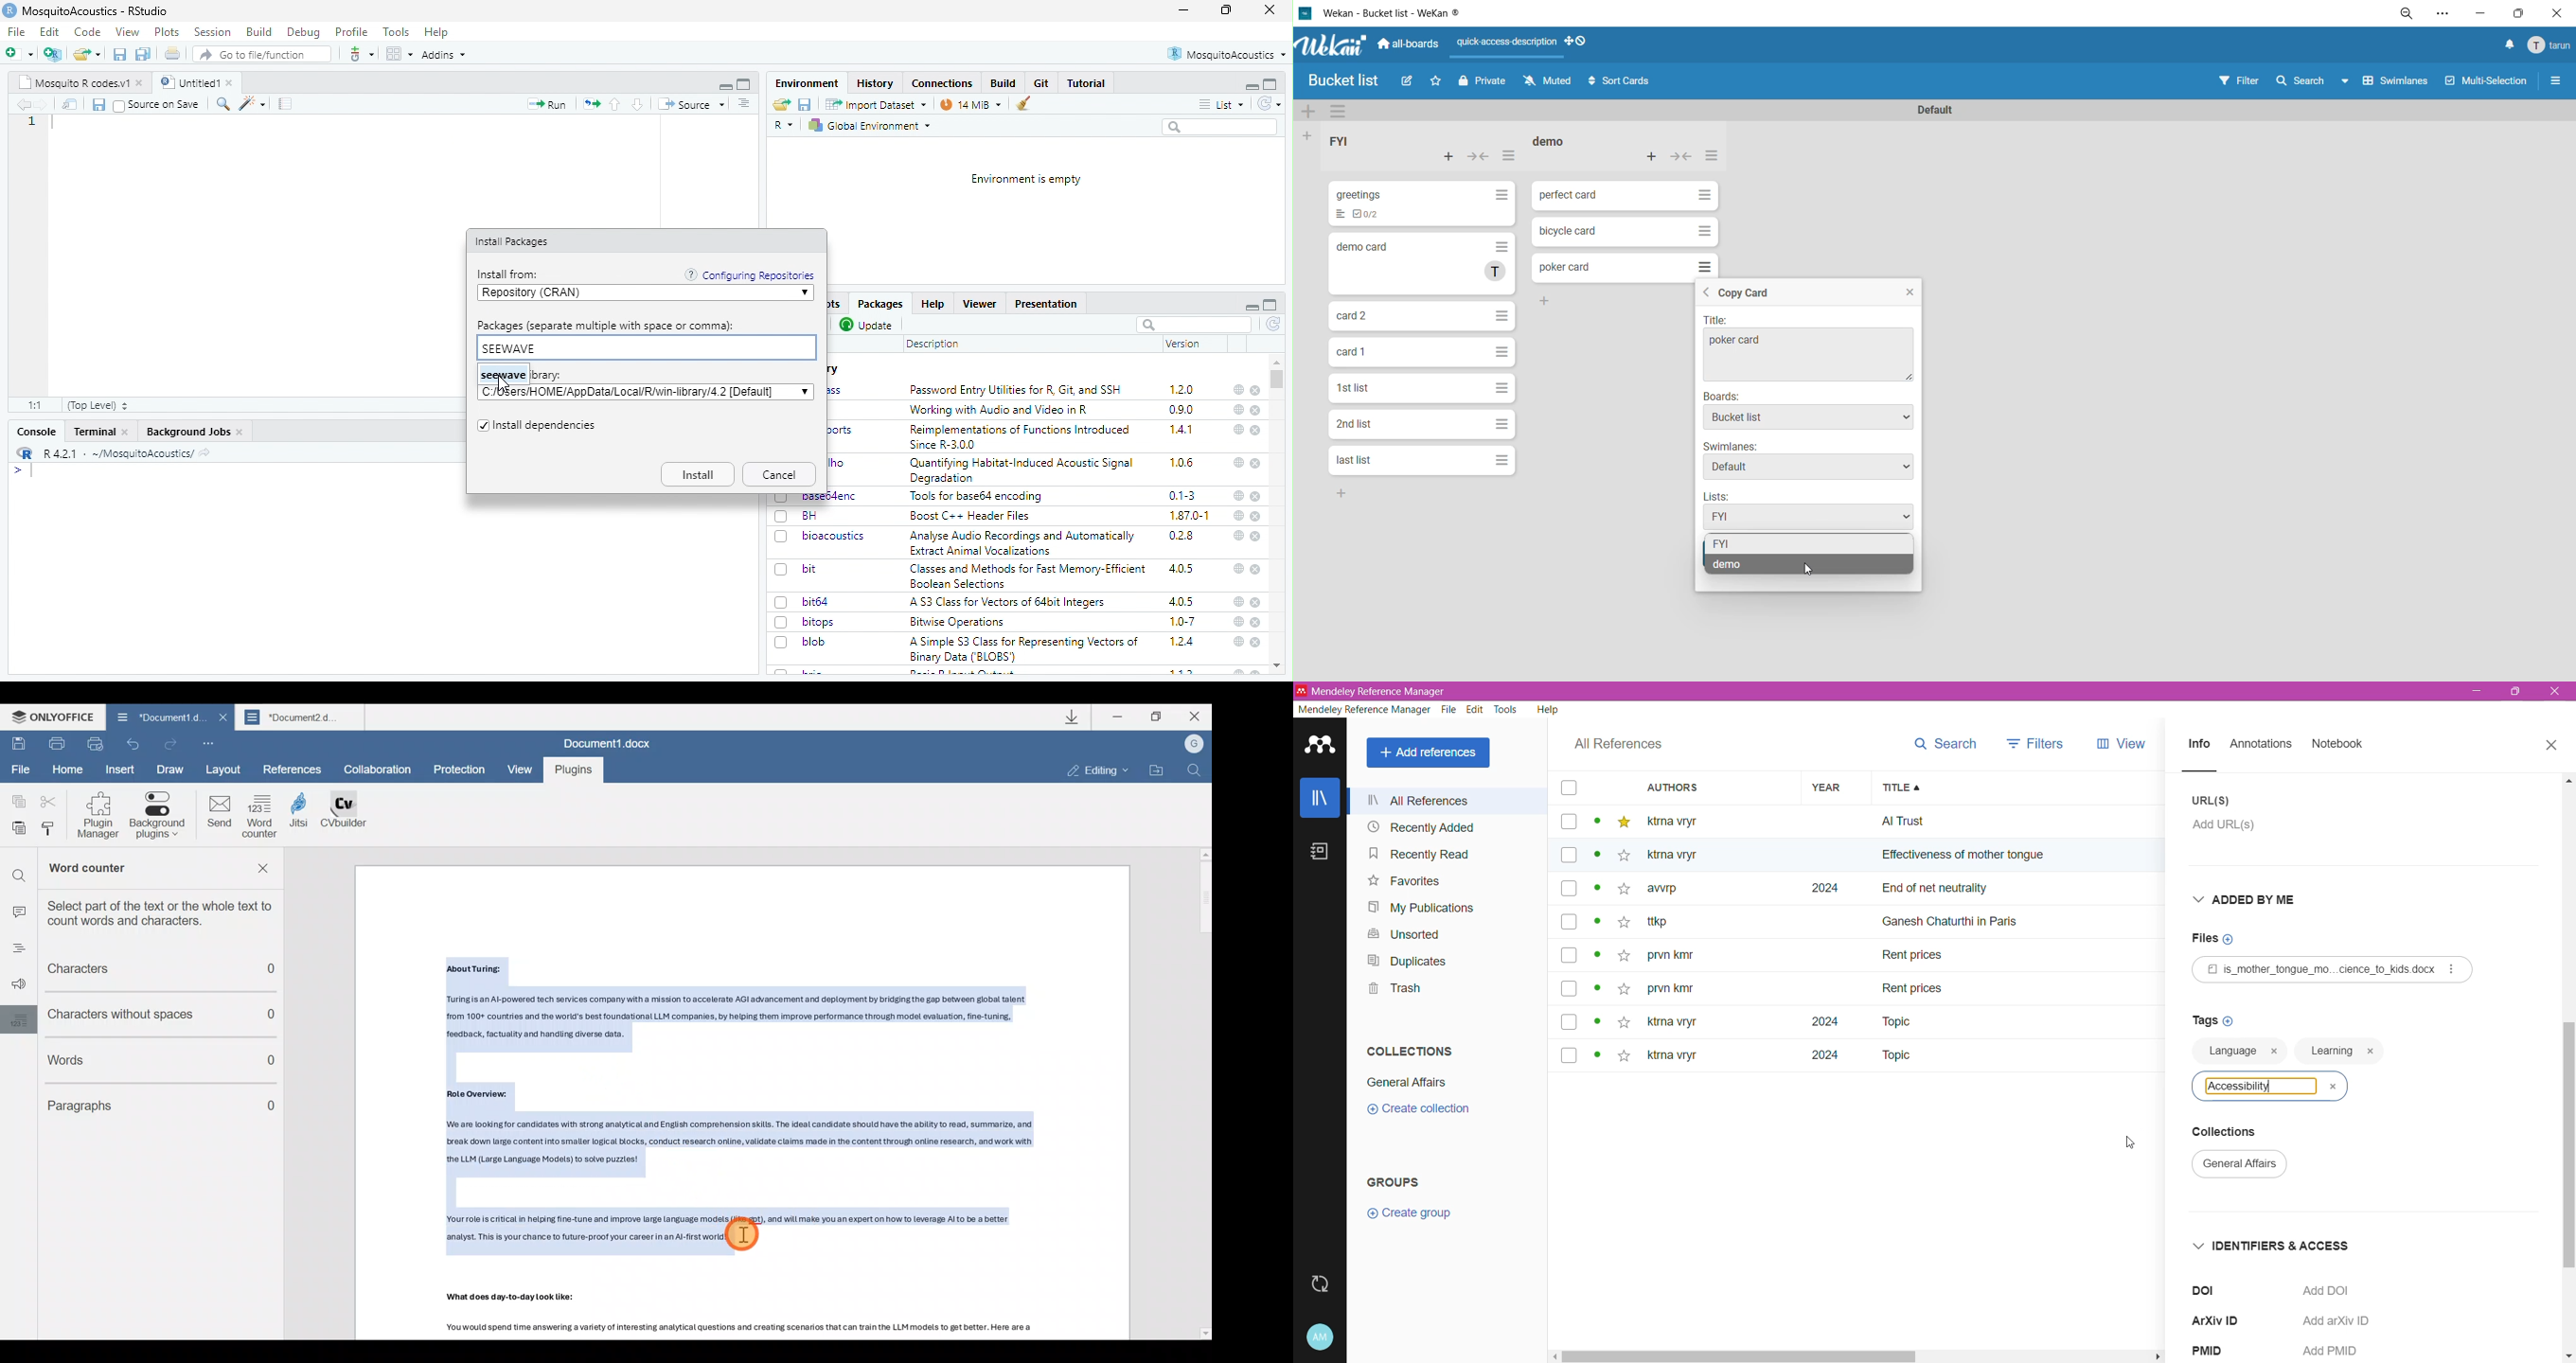 The height and width of the screenshot is (1372, 2576). Describe the element at coordinates (1270, 84) in the screenshot. I see `maximise` at that location.